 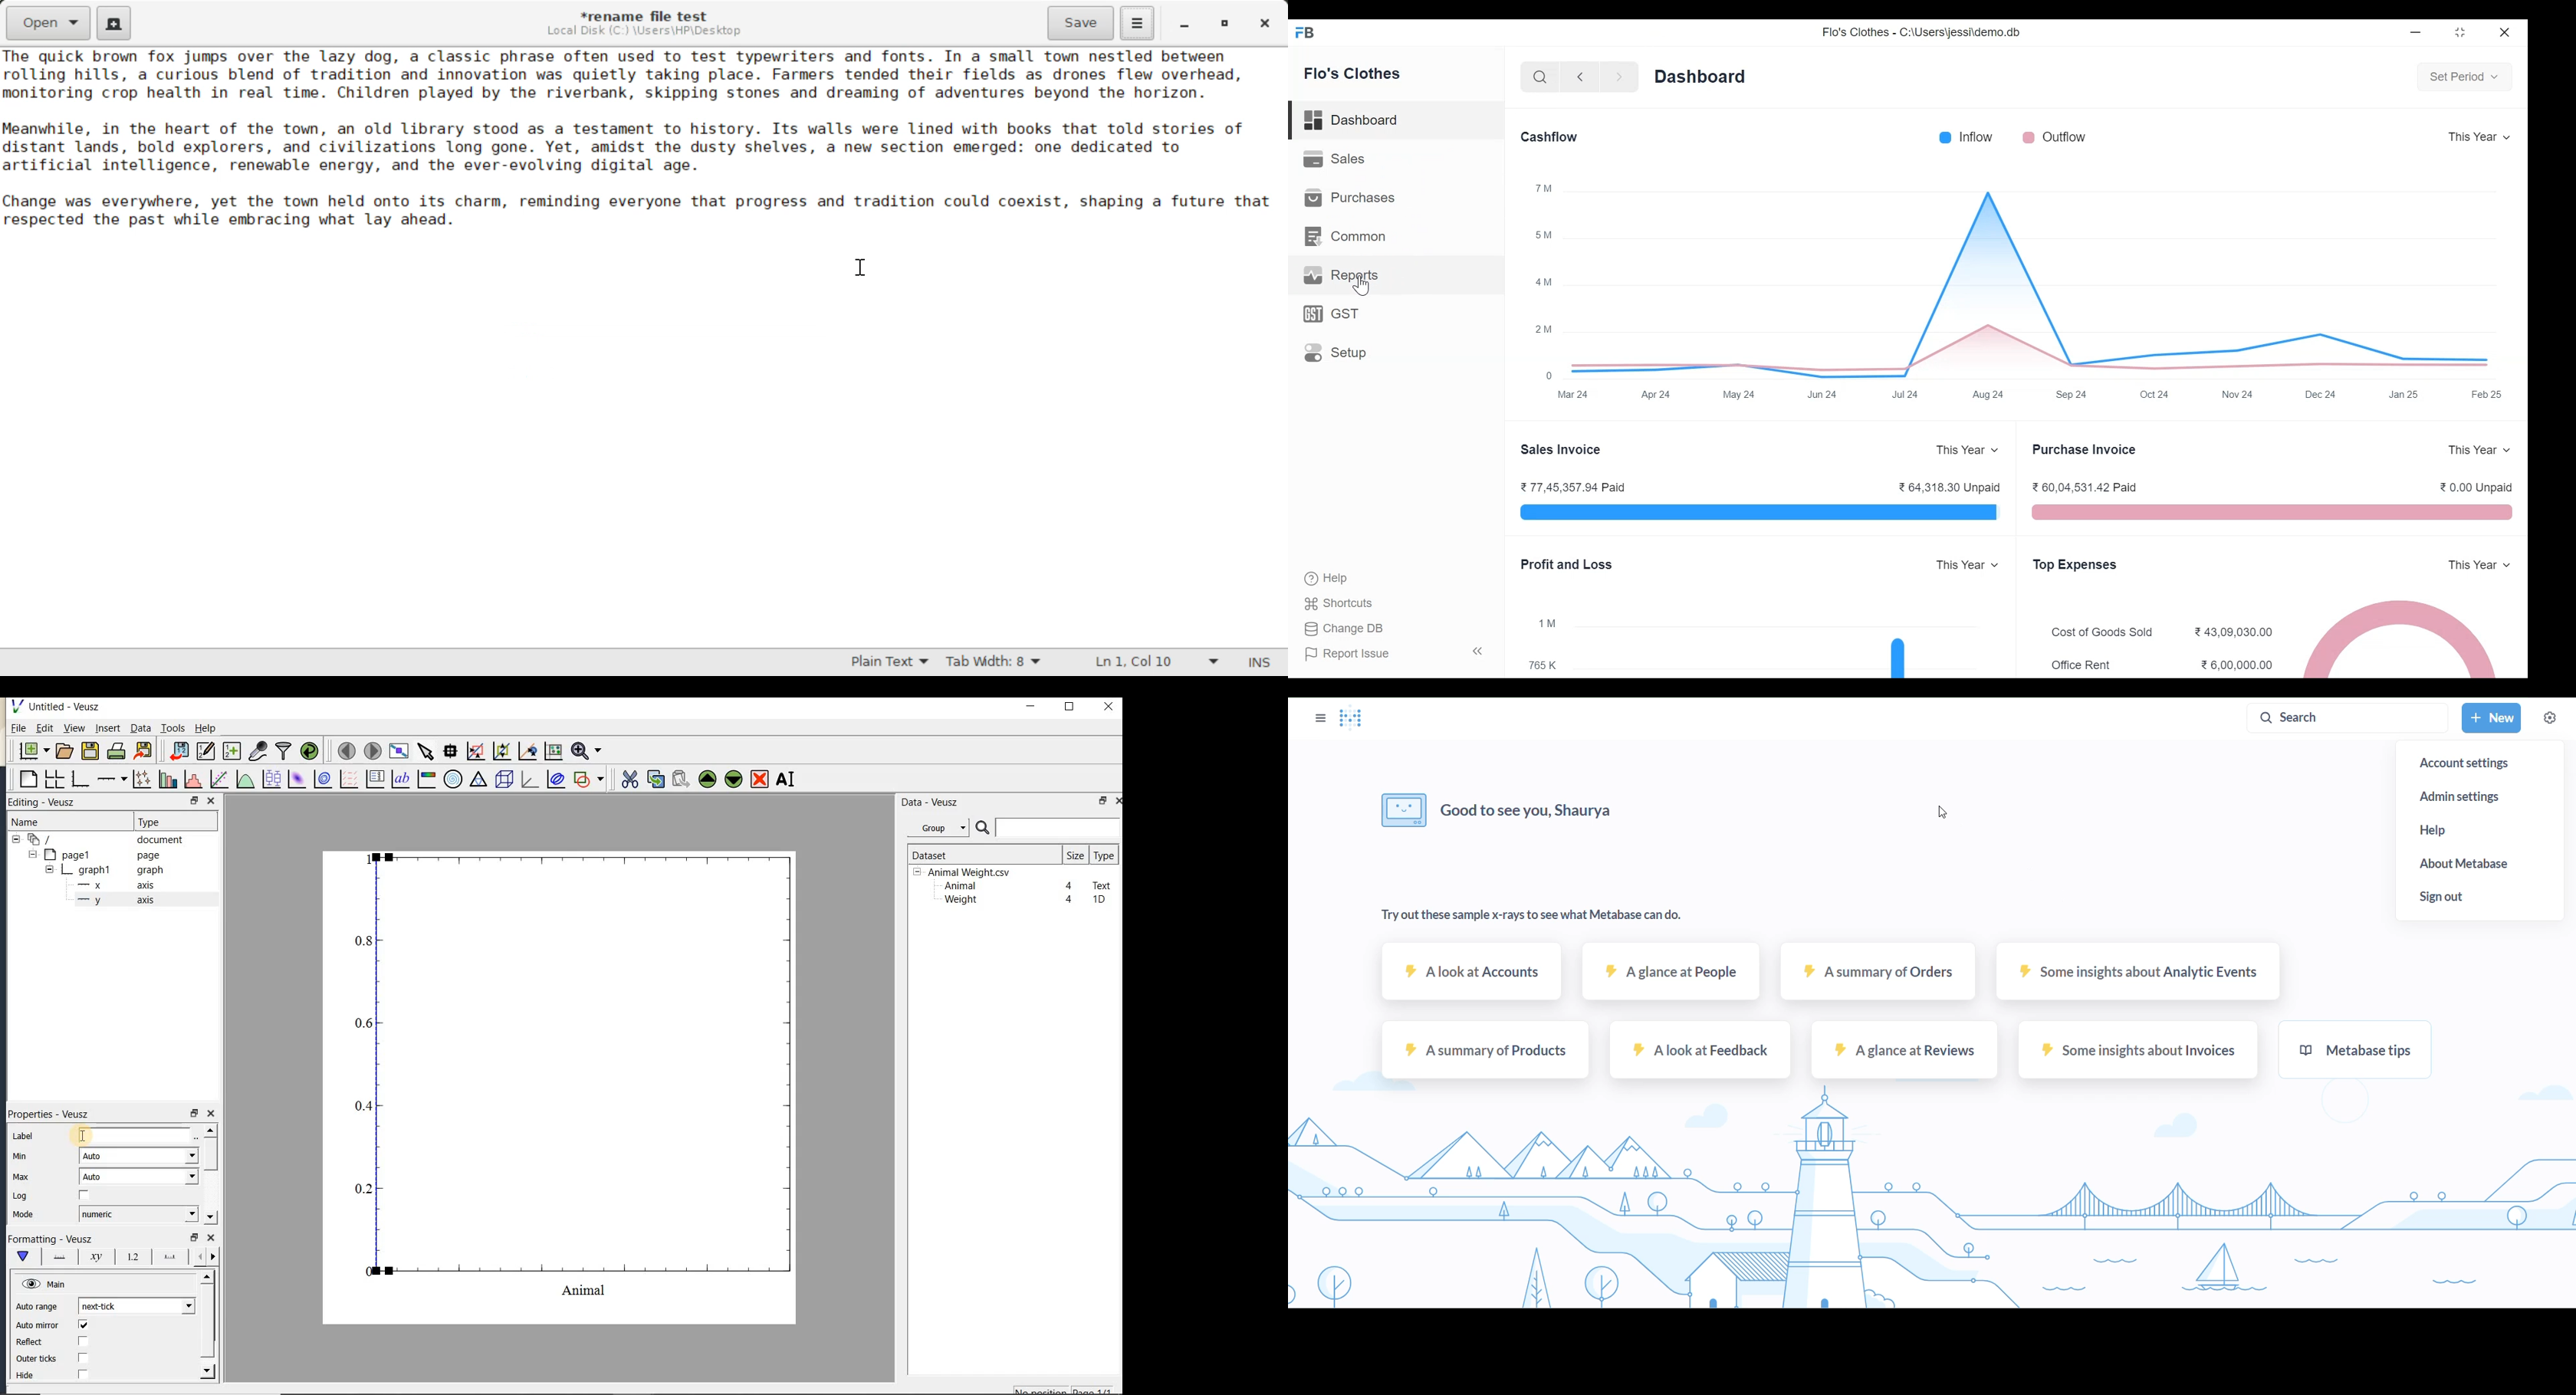 I want to click on Office Rent, so click(x=2081, y=666).